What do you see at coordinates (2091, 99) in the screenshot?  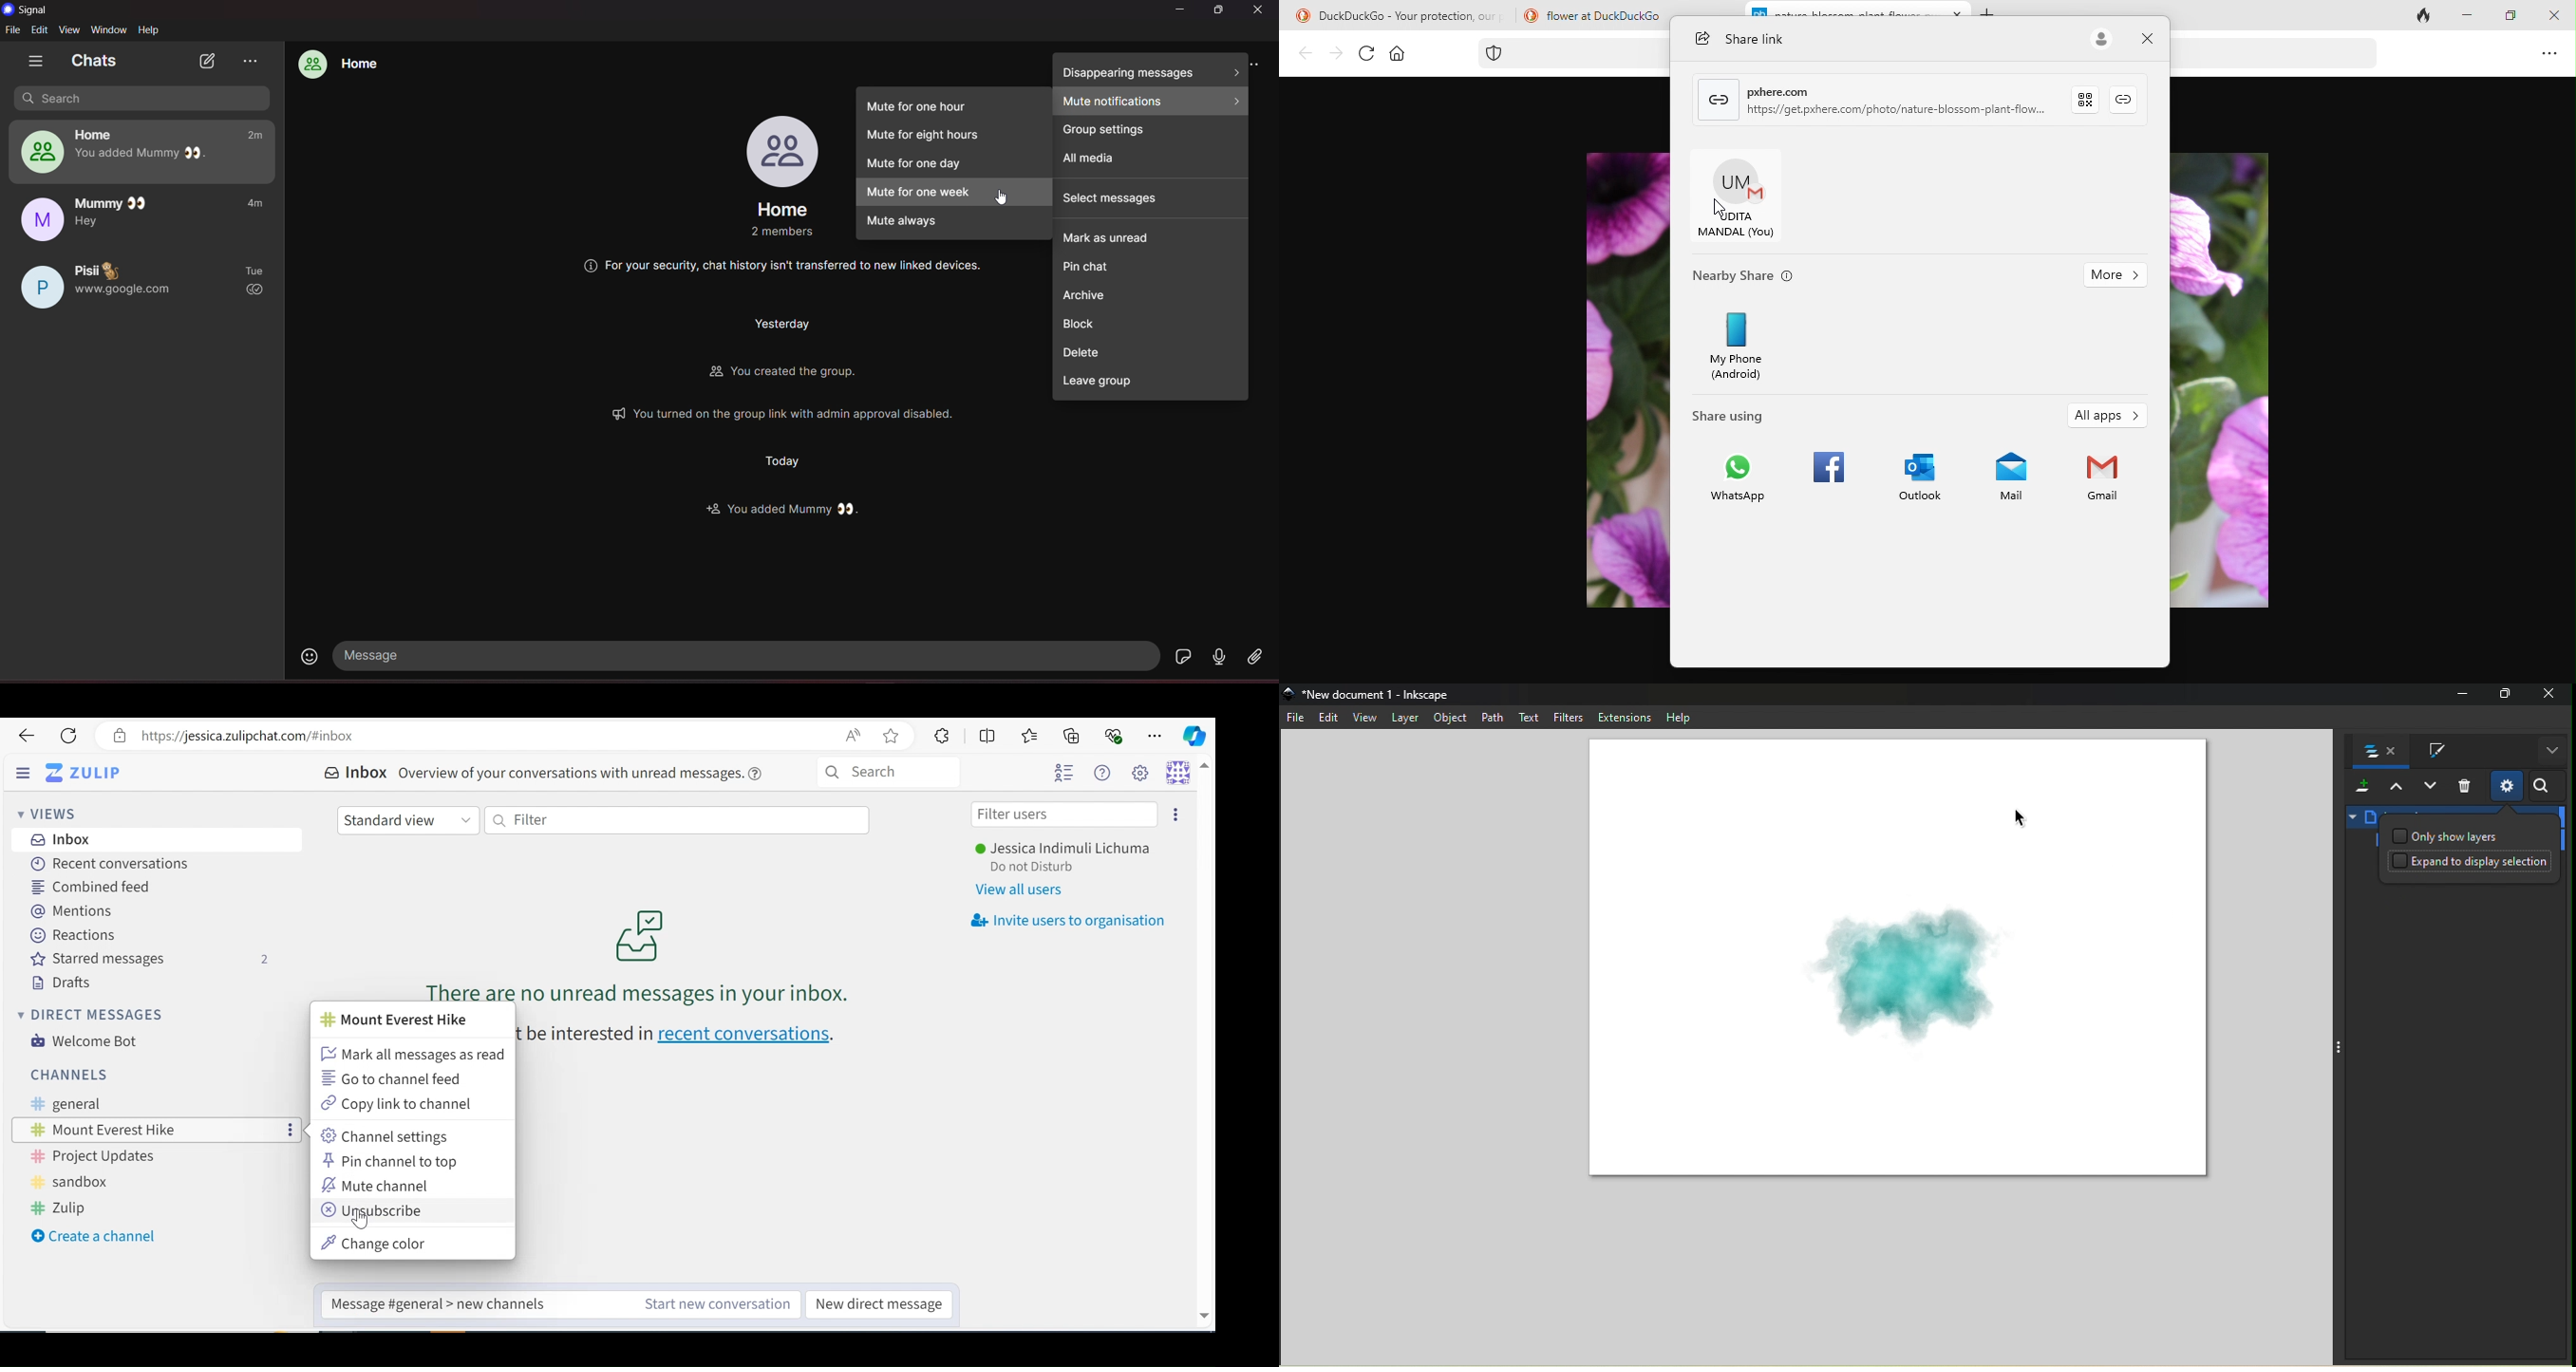 I see `qr code` at bounding box center [2091, 99].